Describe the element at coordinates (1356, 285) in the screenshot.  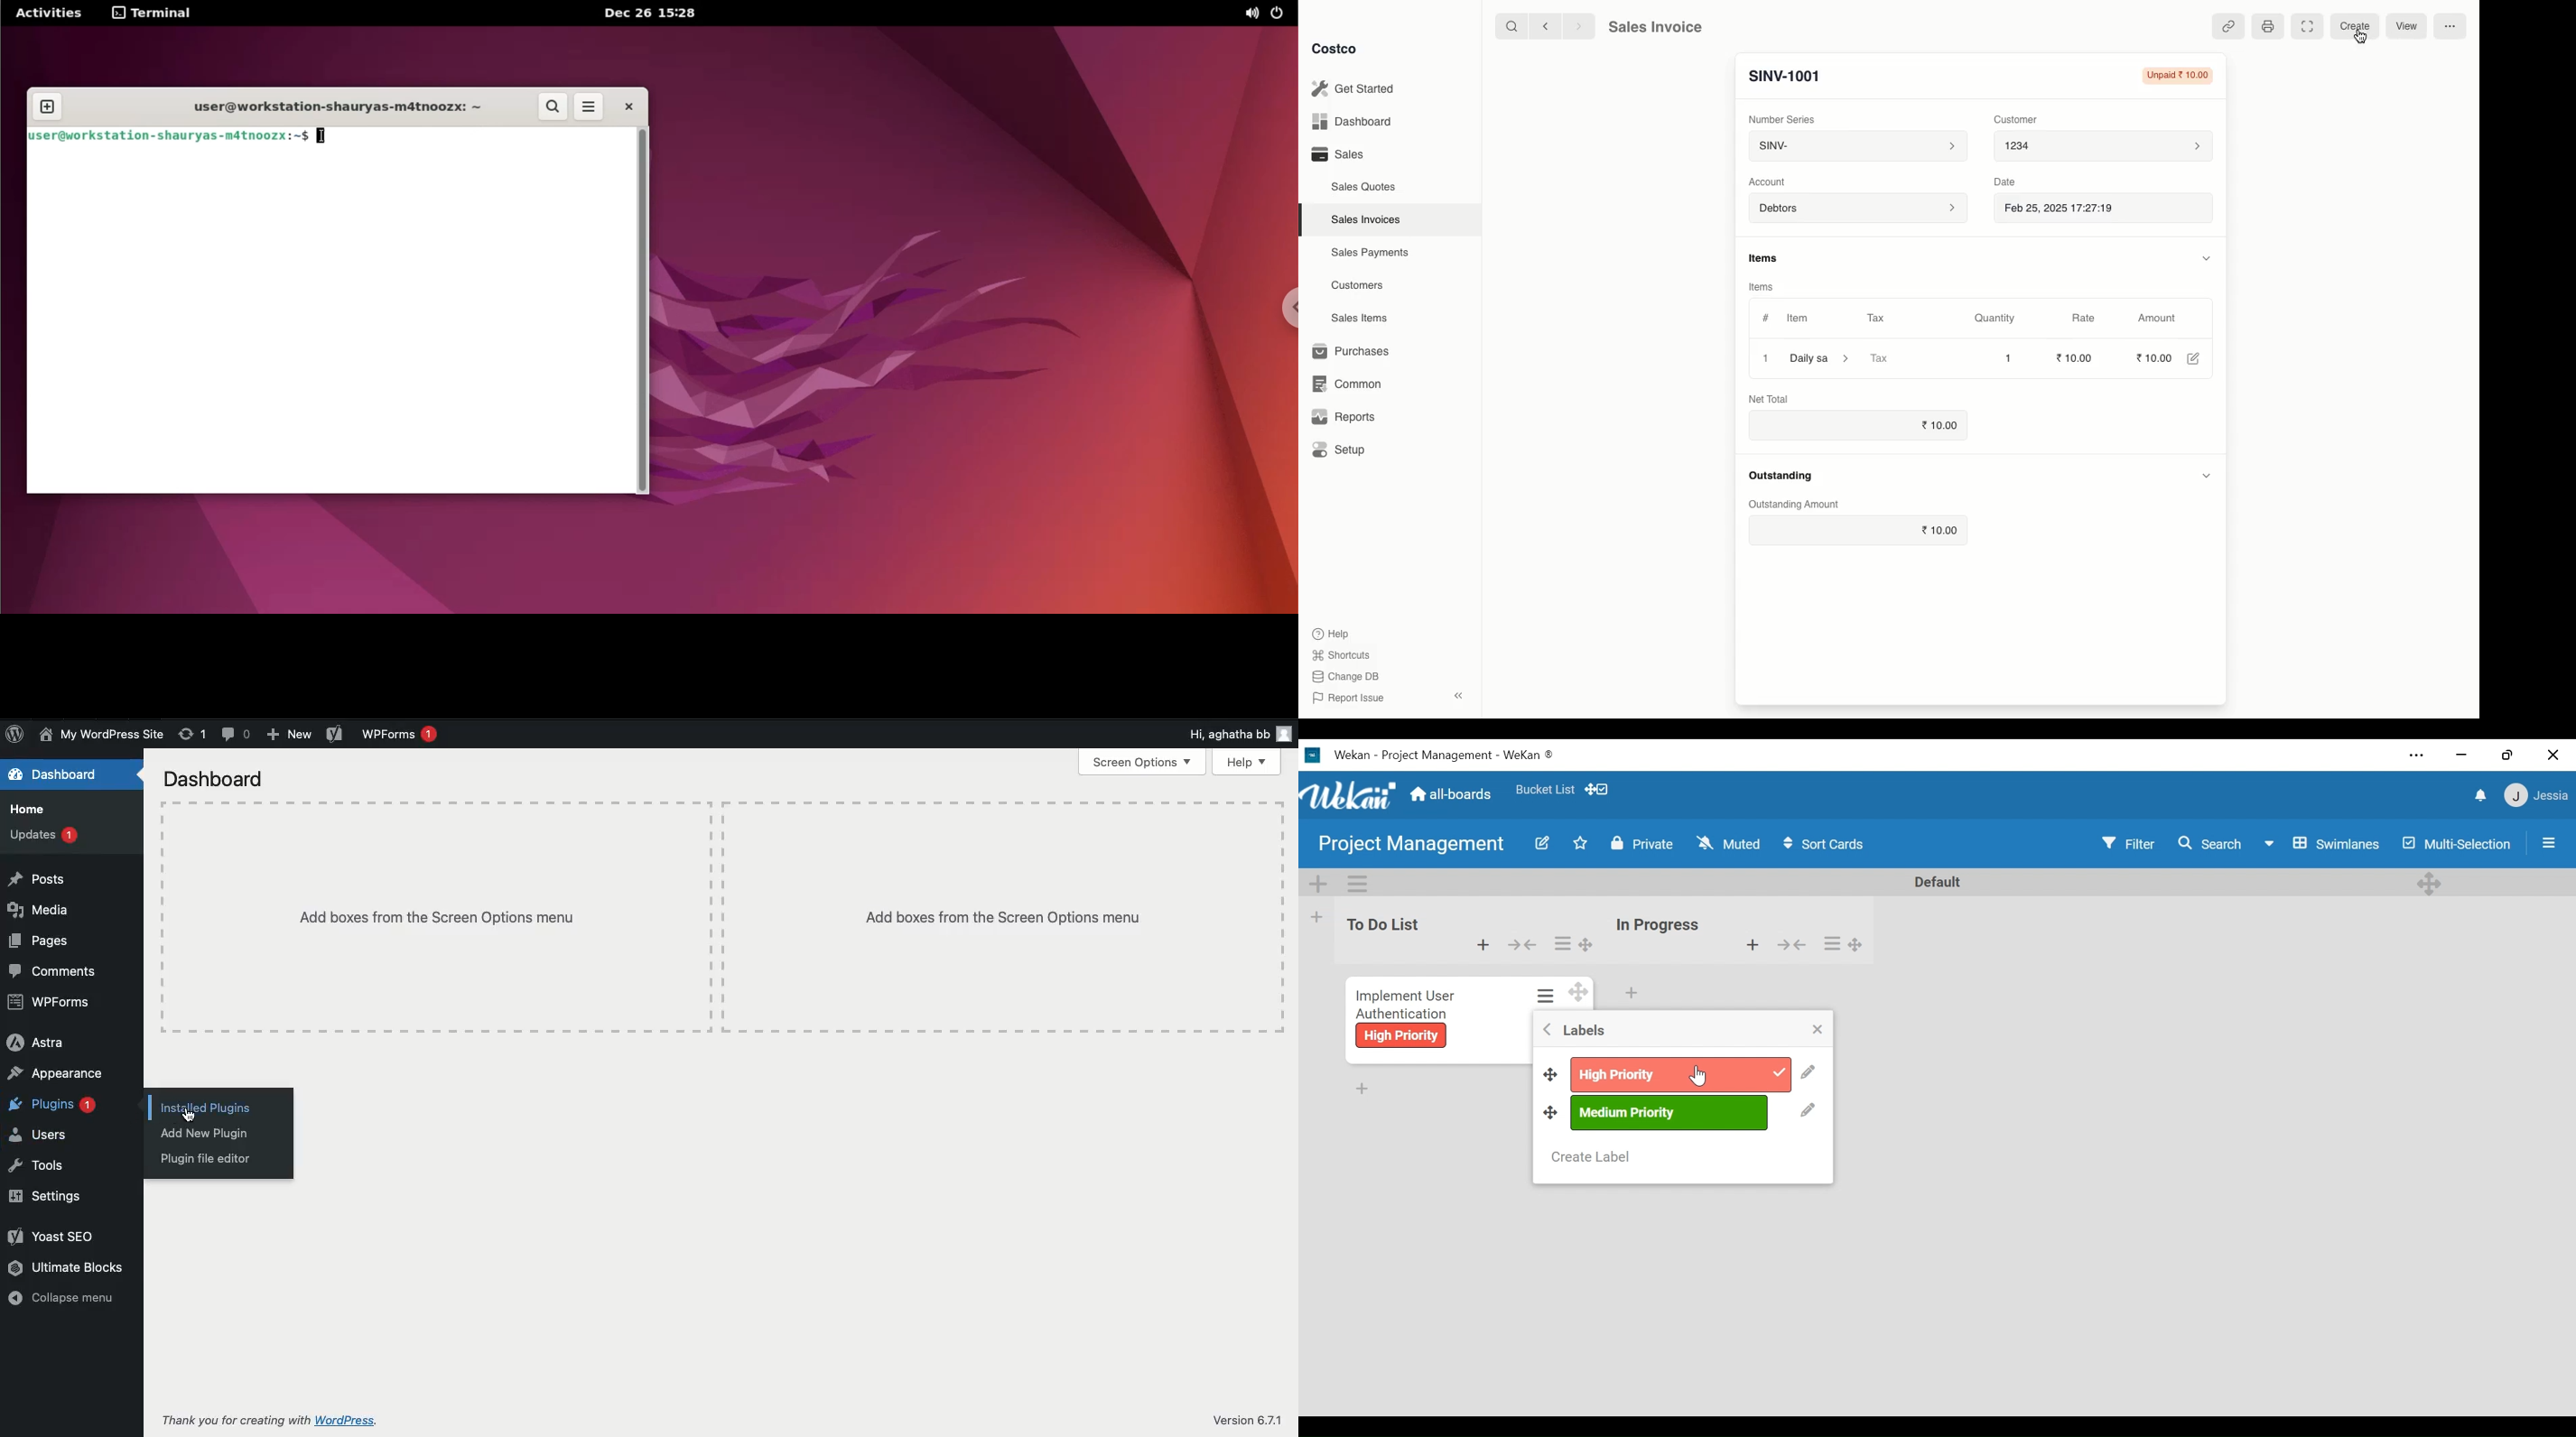
I see `Customers` at that location.